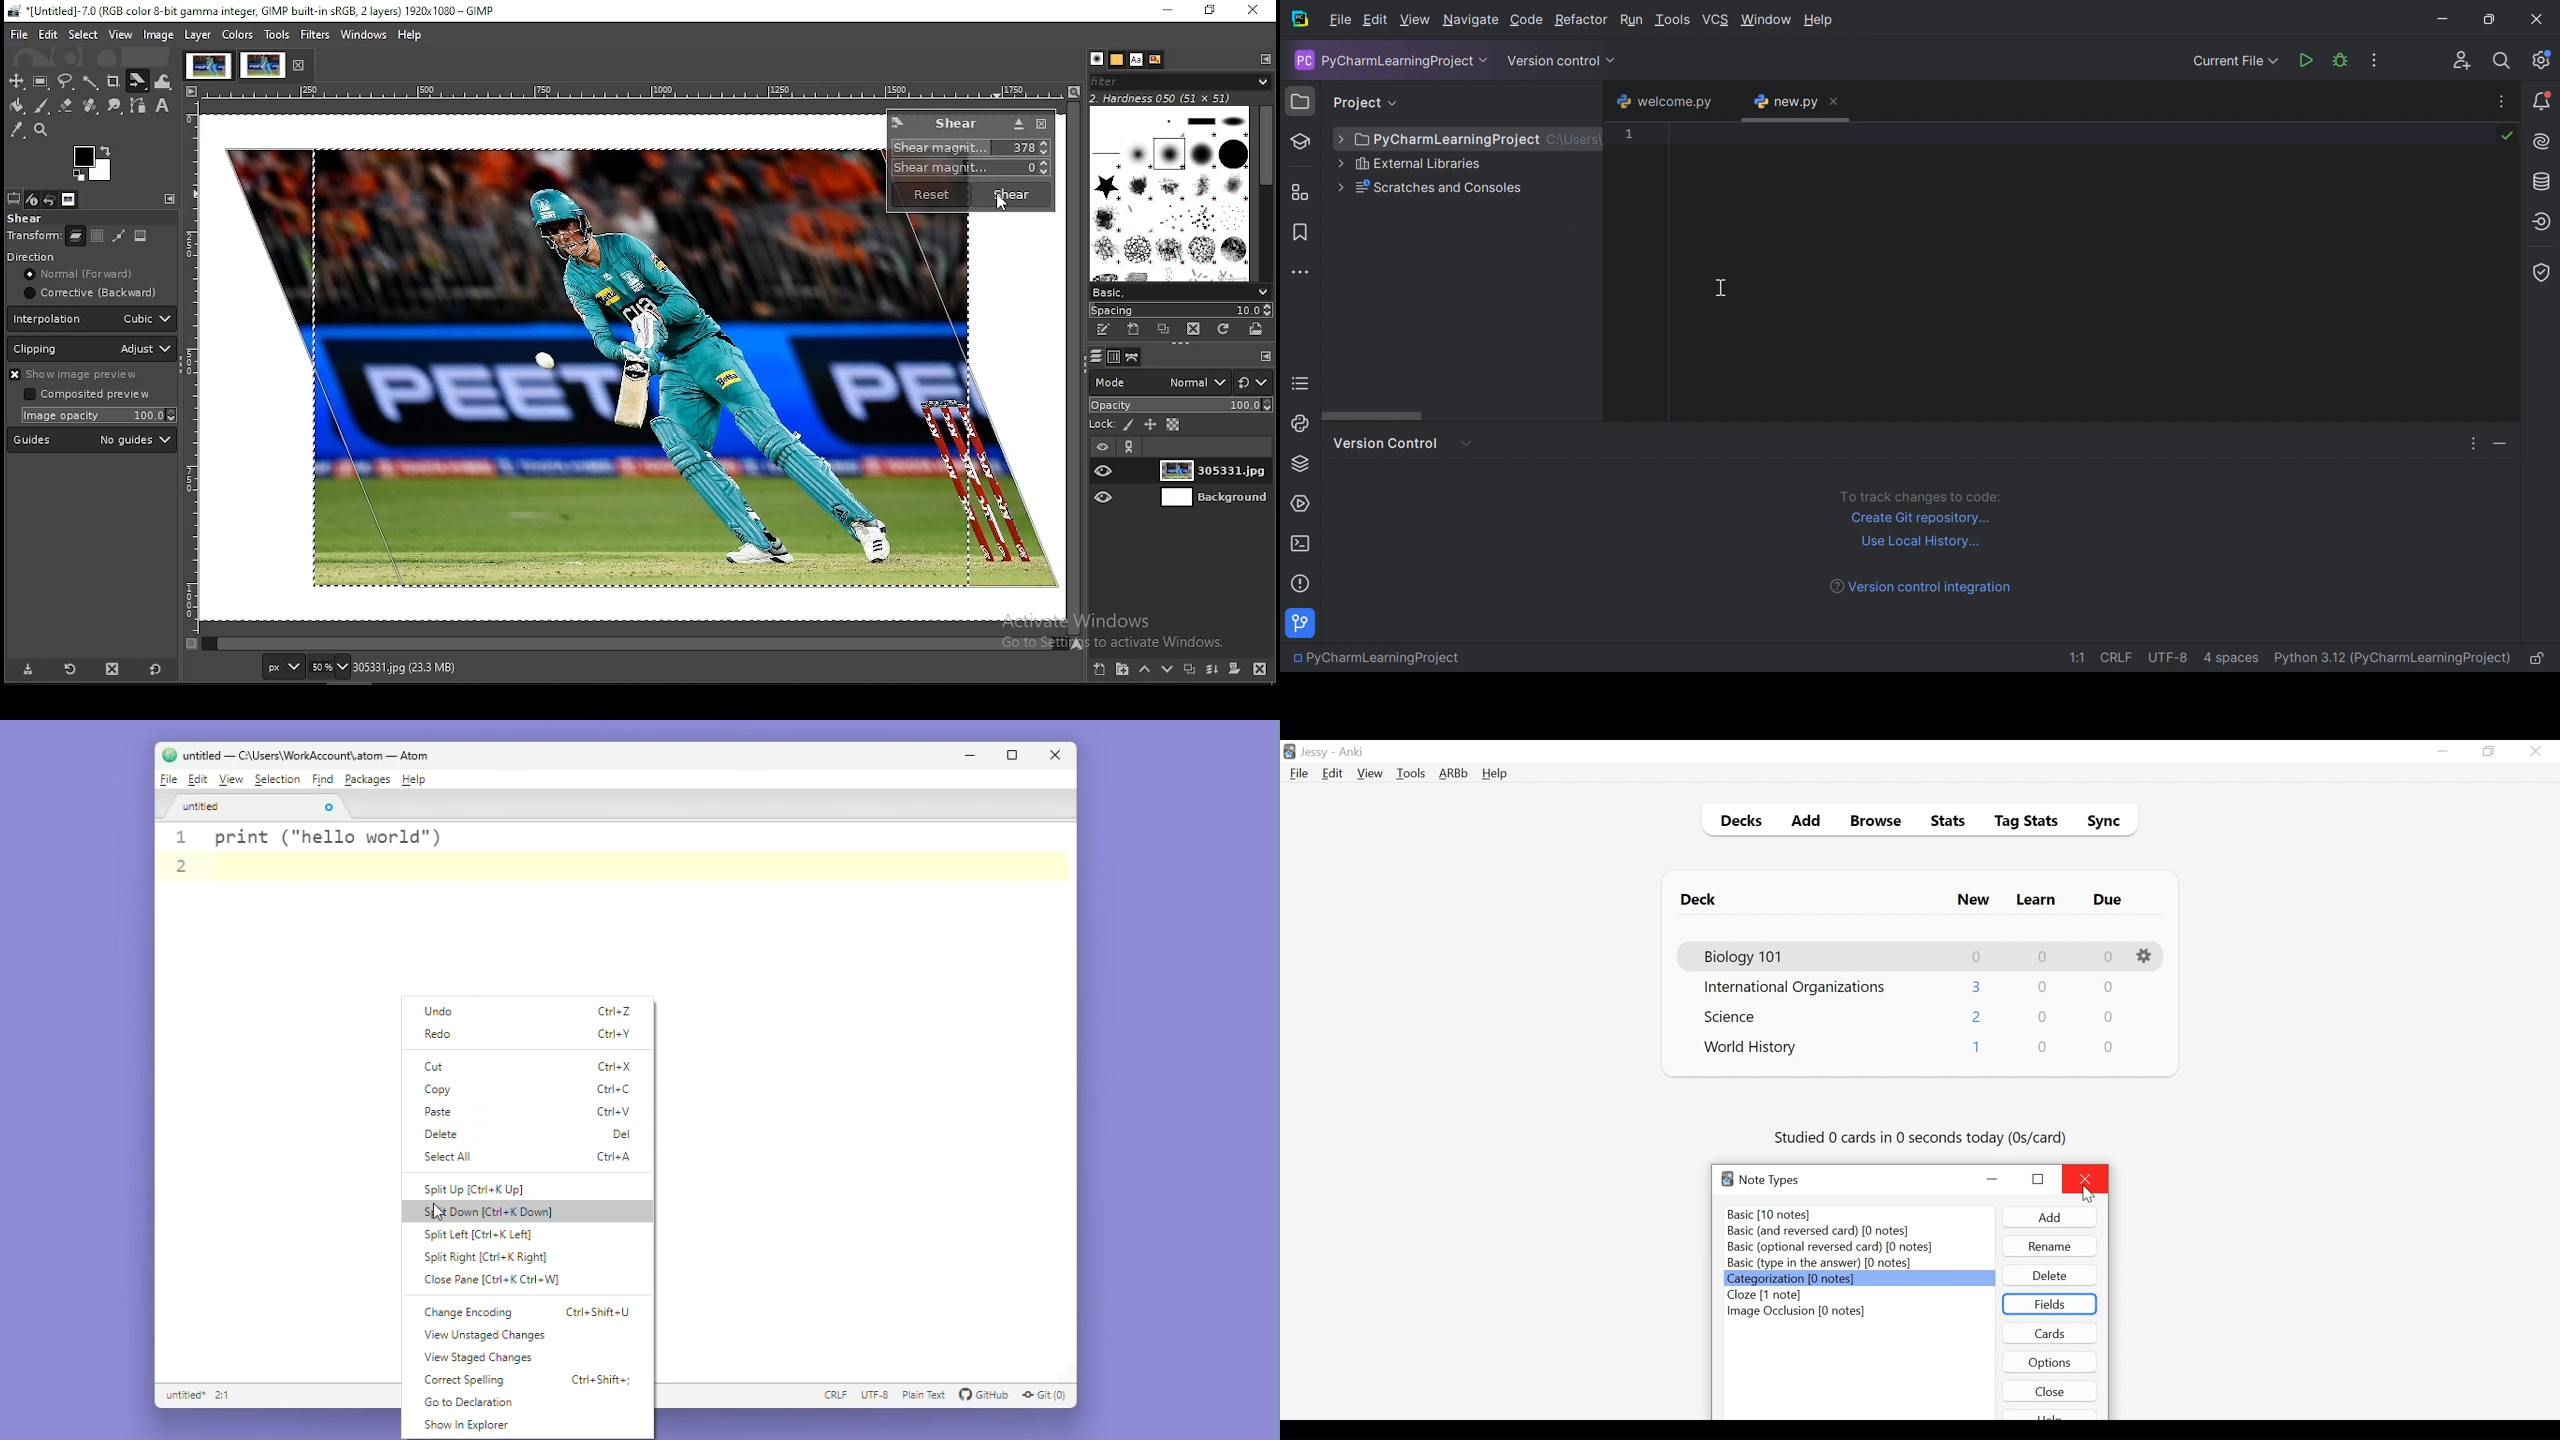 This screenshot has width=2576, height=1456. I want to click on switch between modes, so click(1255, 383).